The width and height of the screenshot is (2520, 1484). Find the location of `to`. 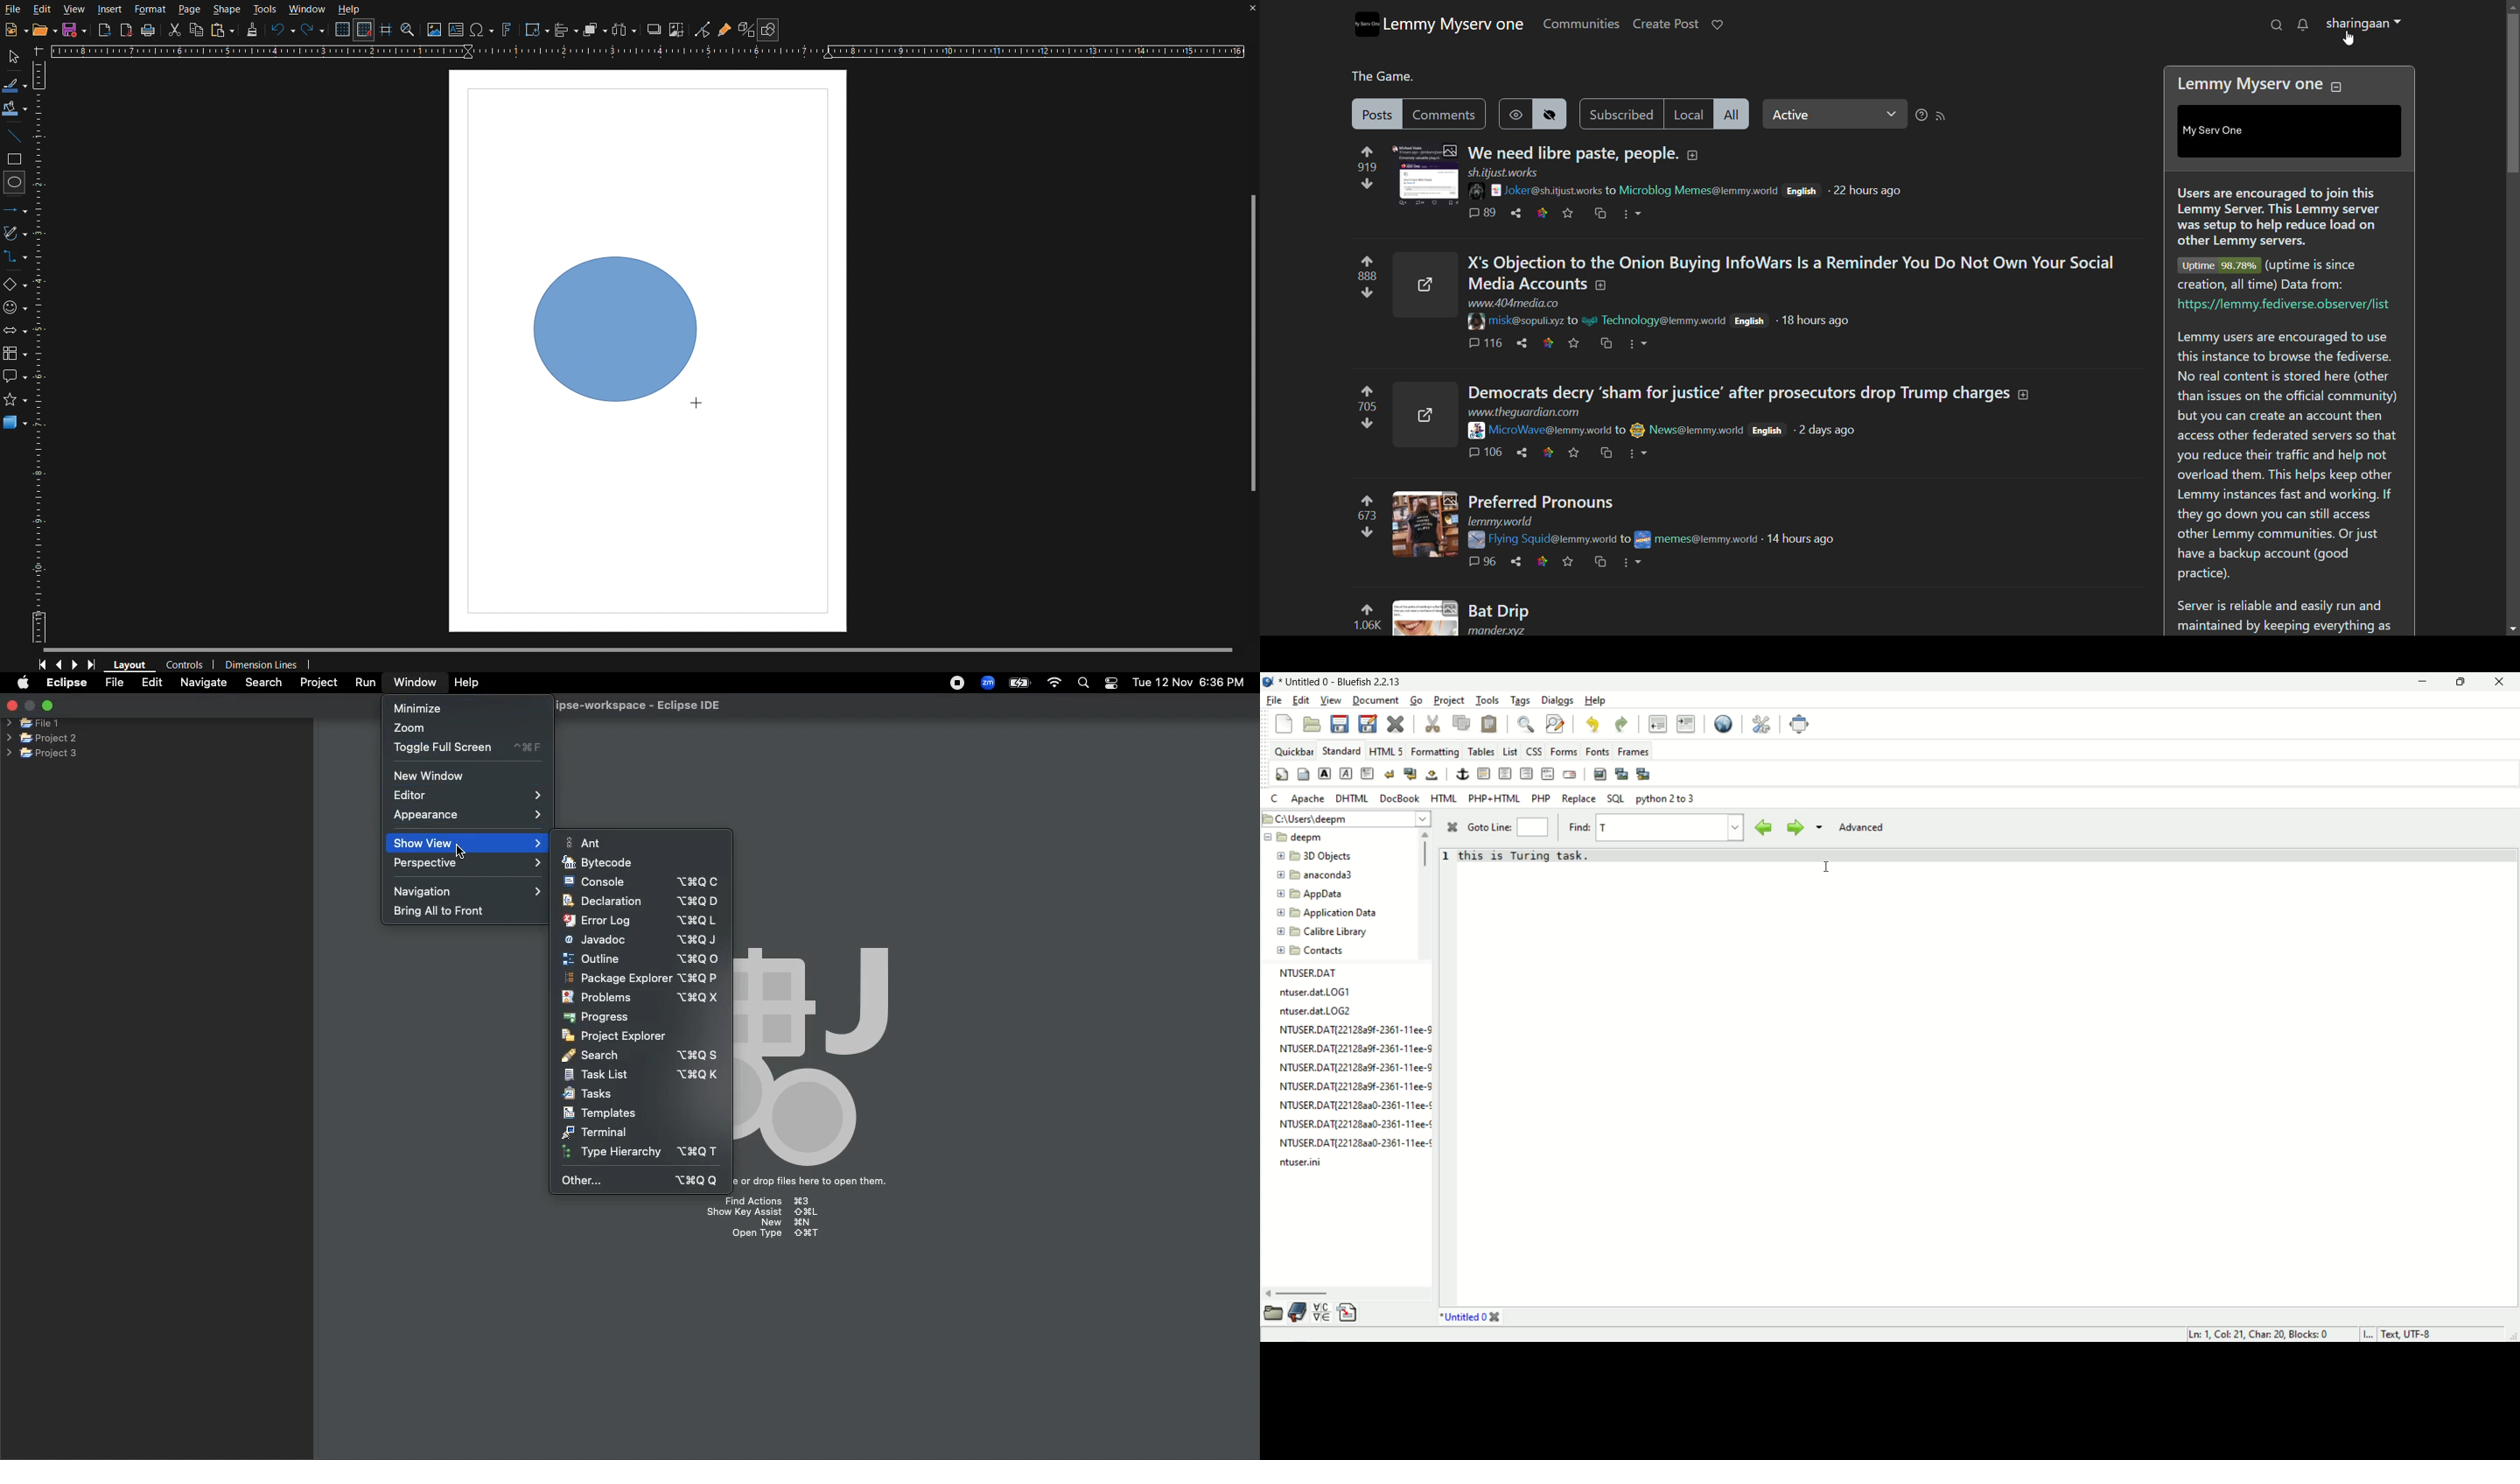

to is located at coordinates (1608, 189).